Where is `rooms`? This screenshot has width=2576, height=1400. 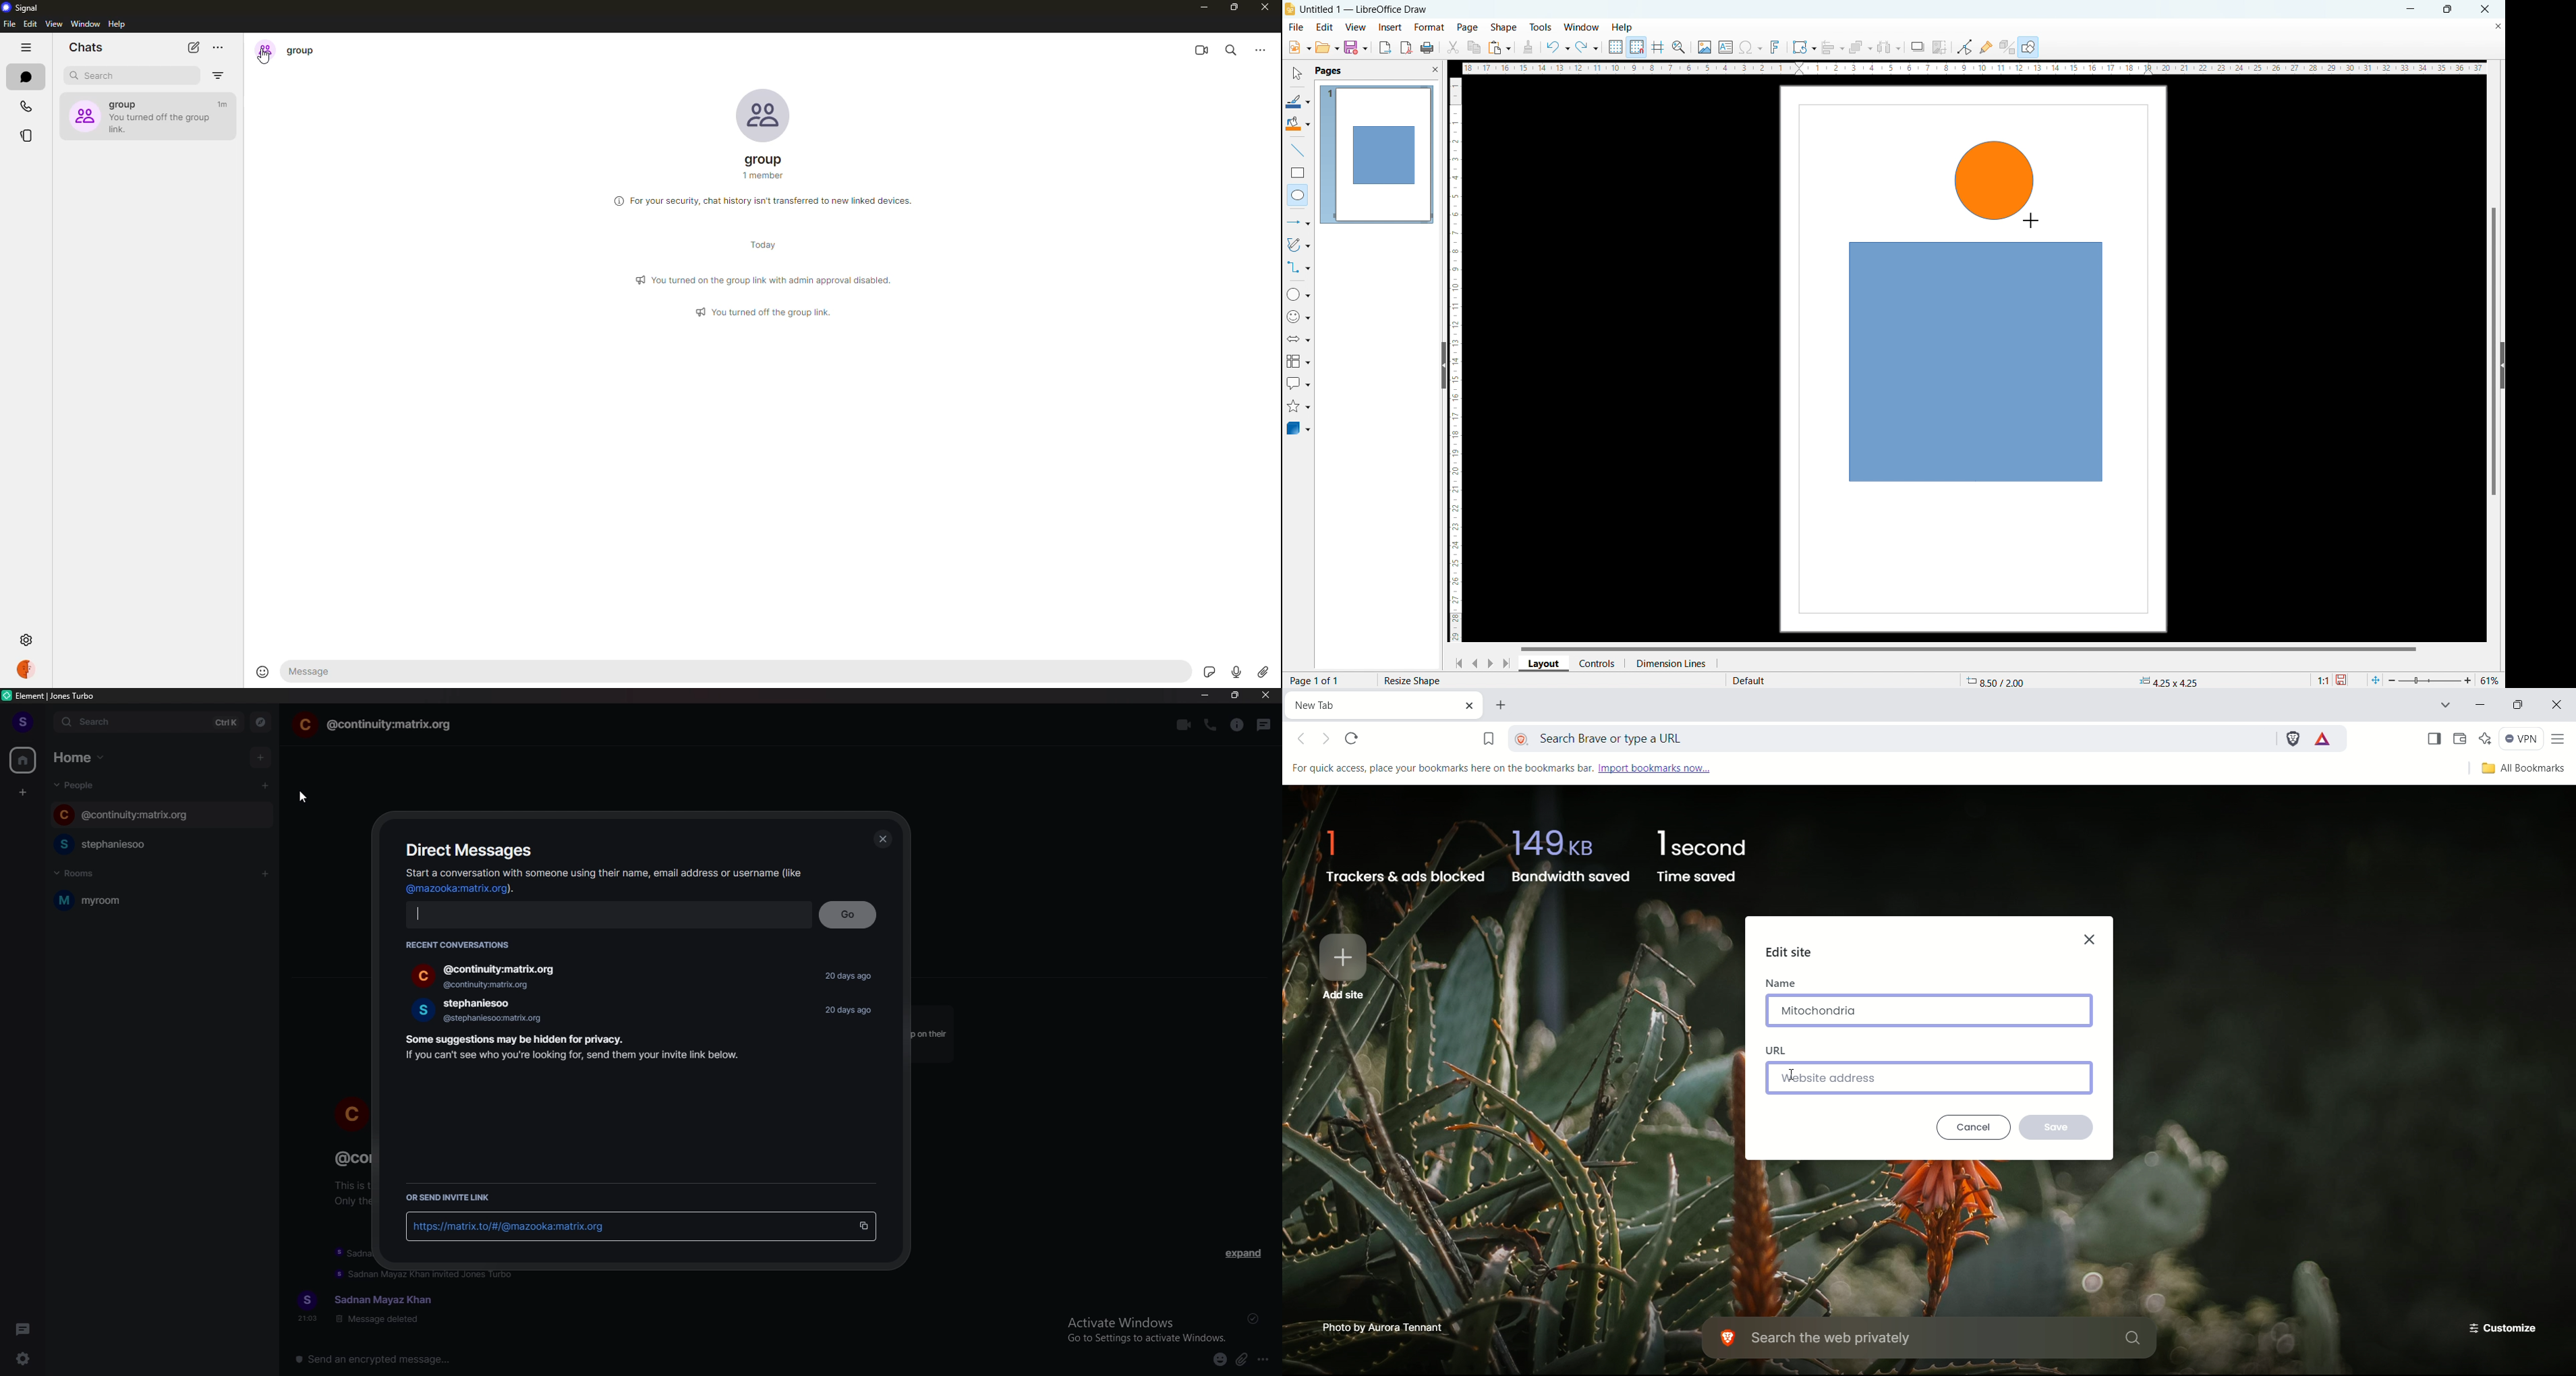
rooms is located at coordinates (91, 873).